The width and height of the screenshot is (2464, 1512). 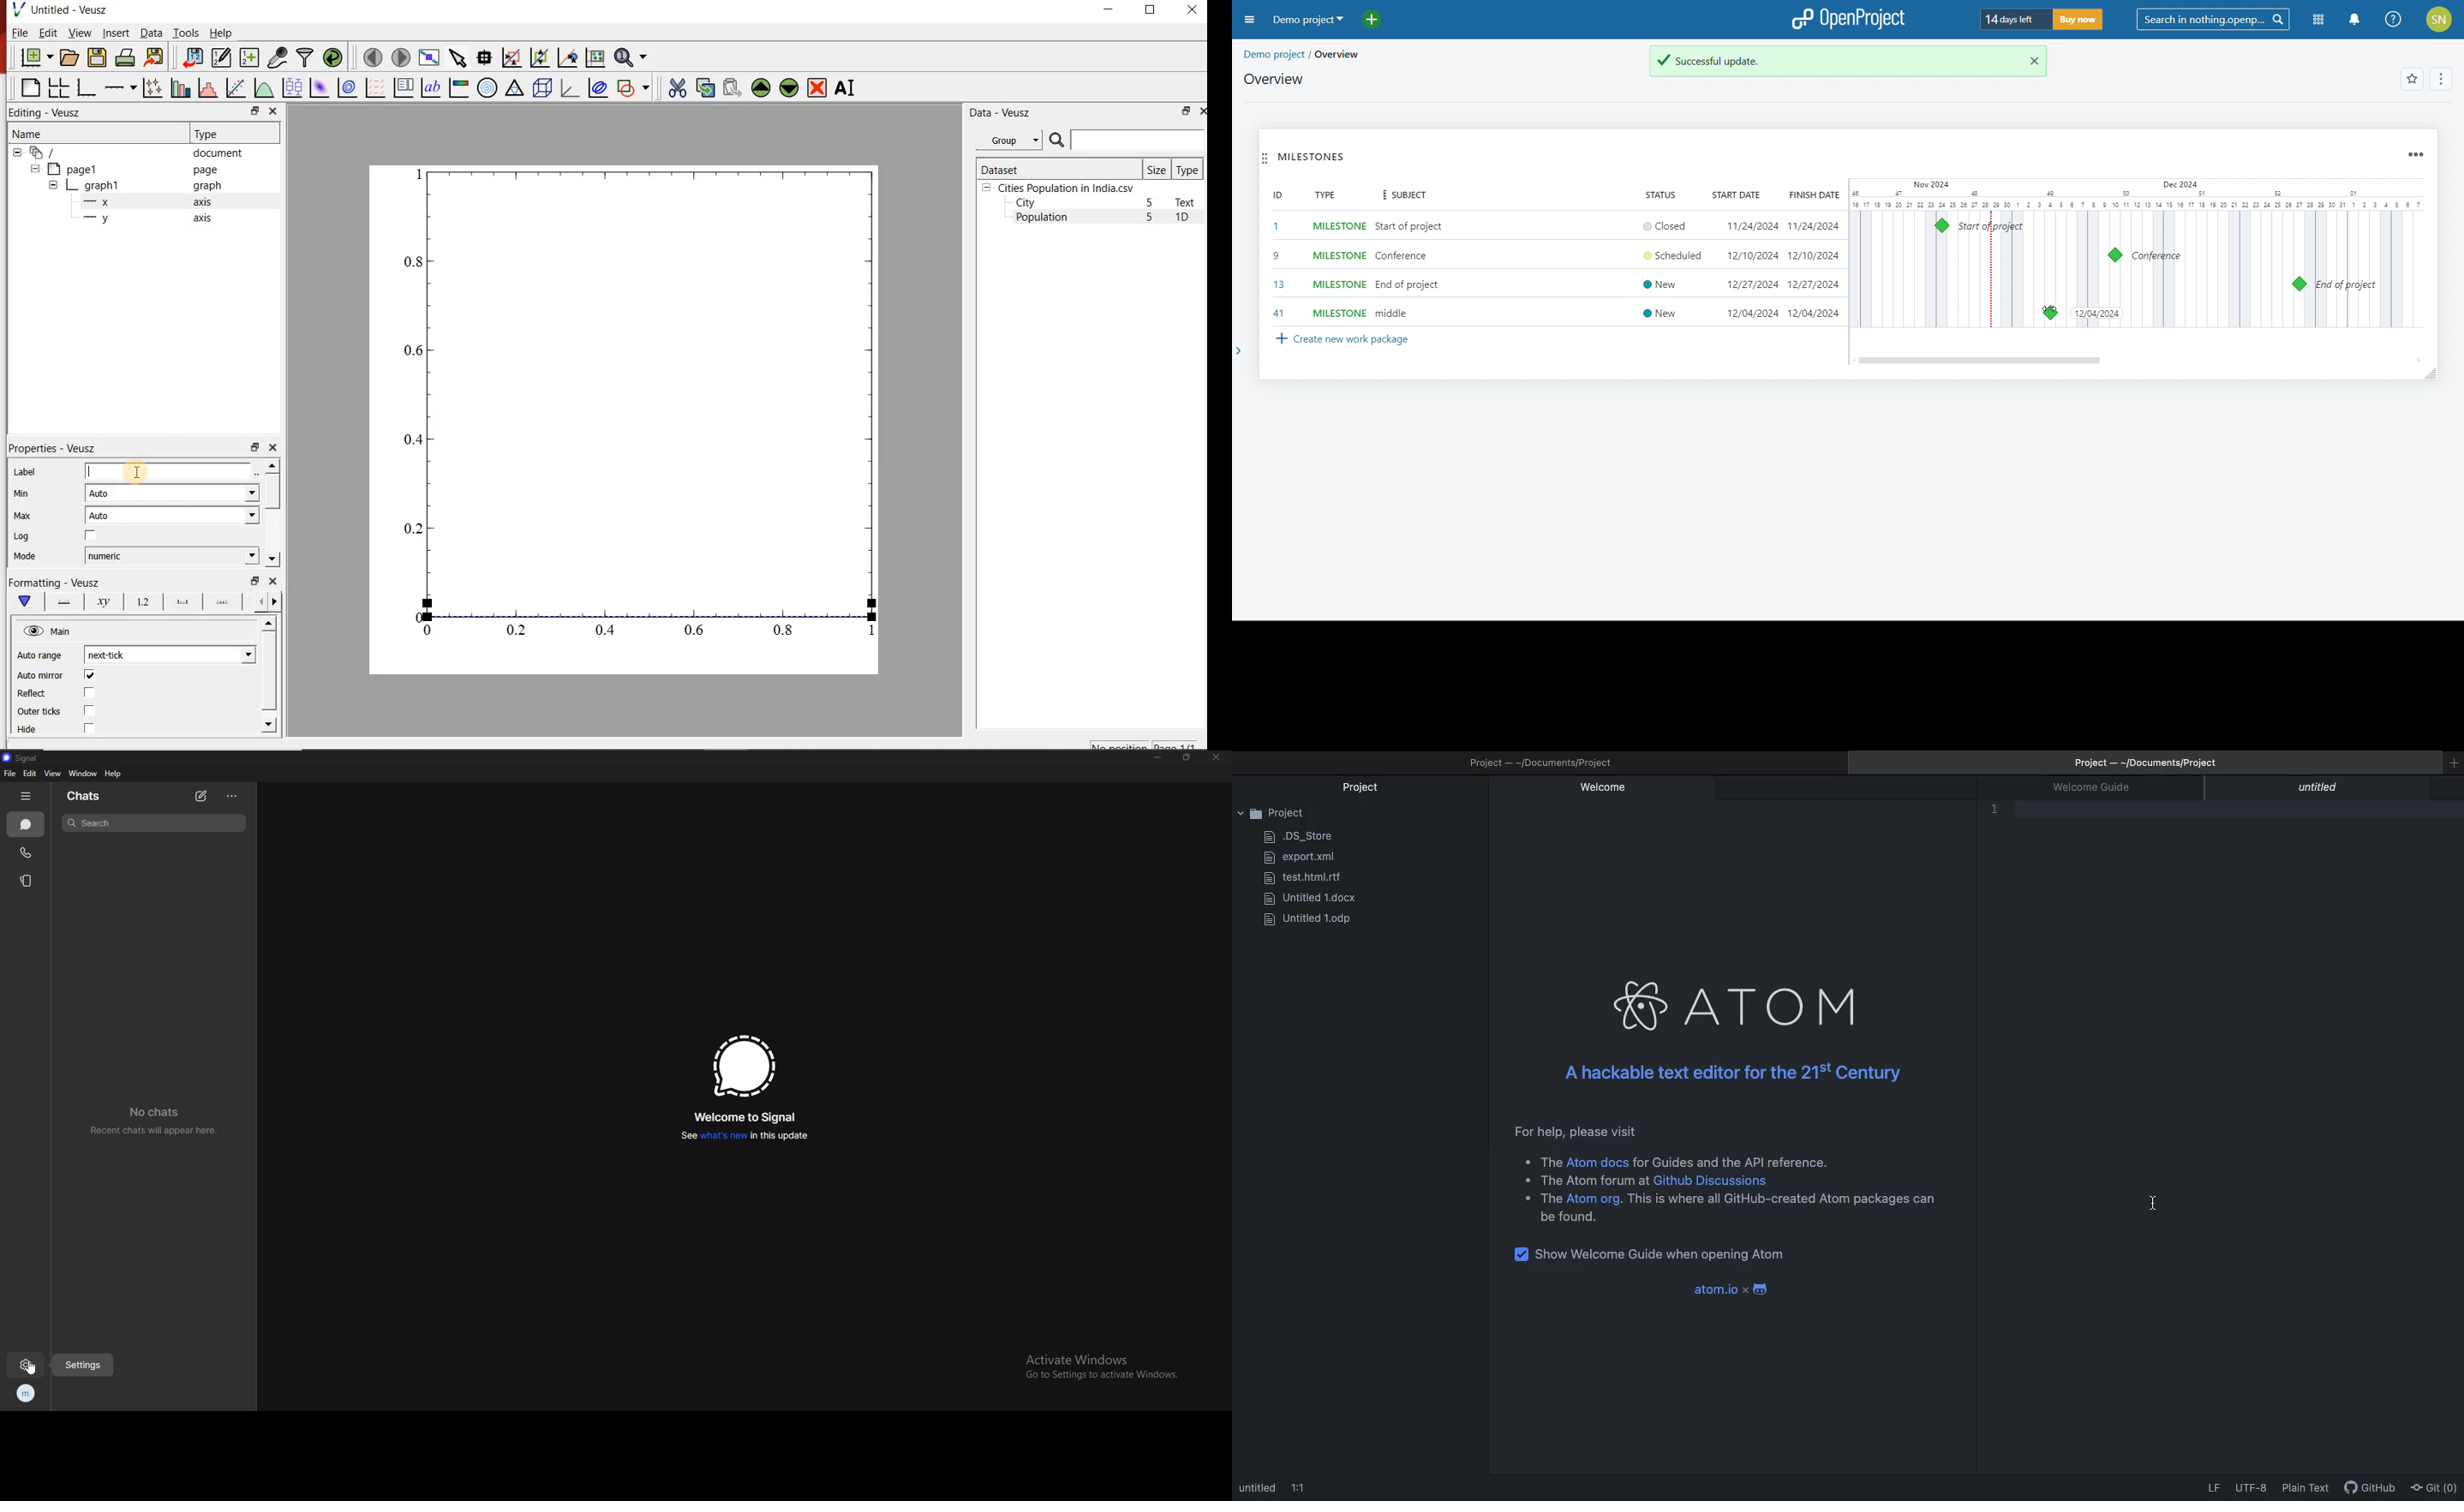 What do you see at coordinates (733, 88) in the screenshot?
I see `paste widget from the clipboard` at bounding box center [733, 88].